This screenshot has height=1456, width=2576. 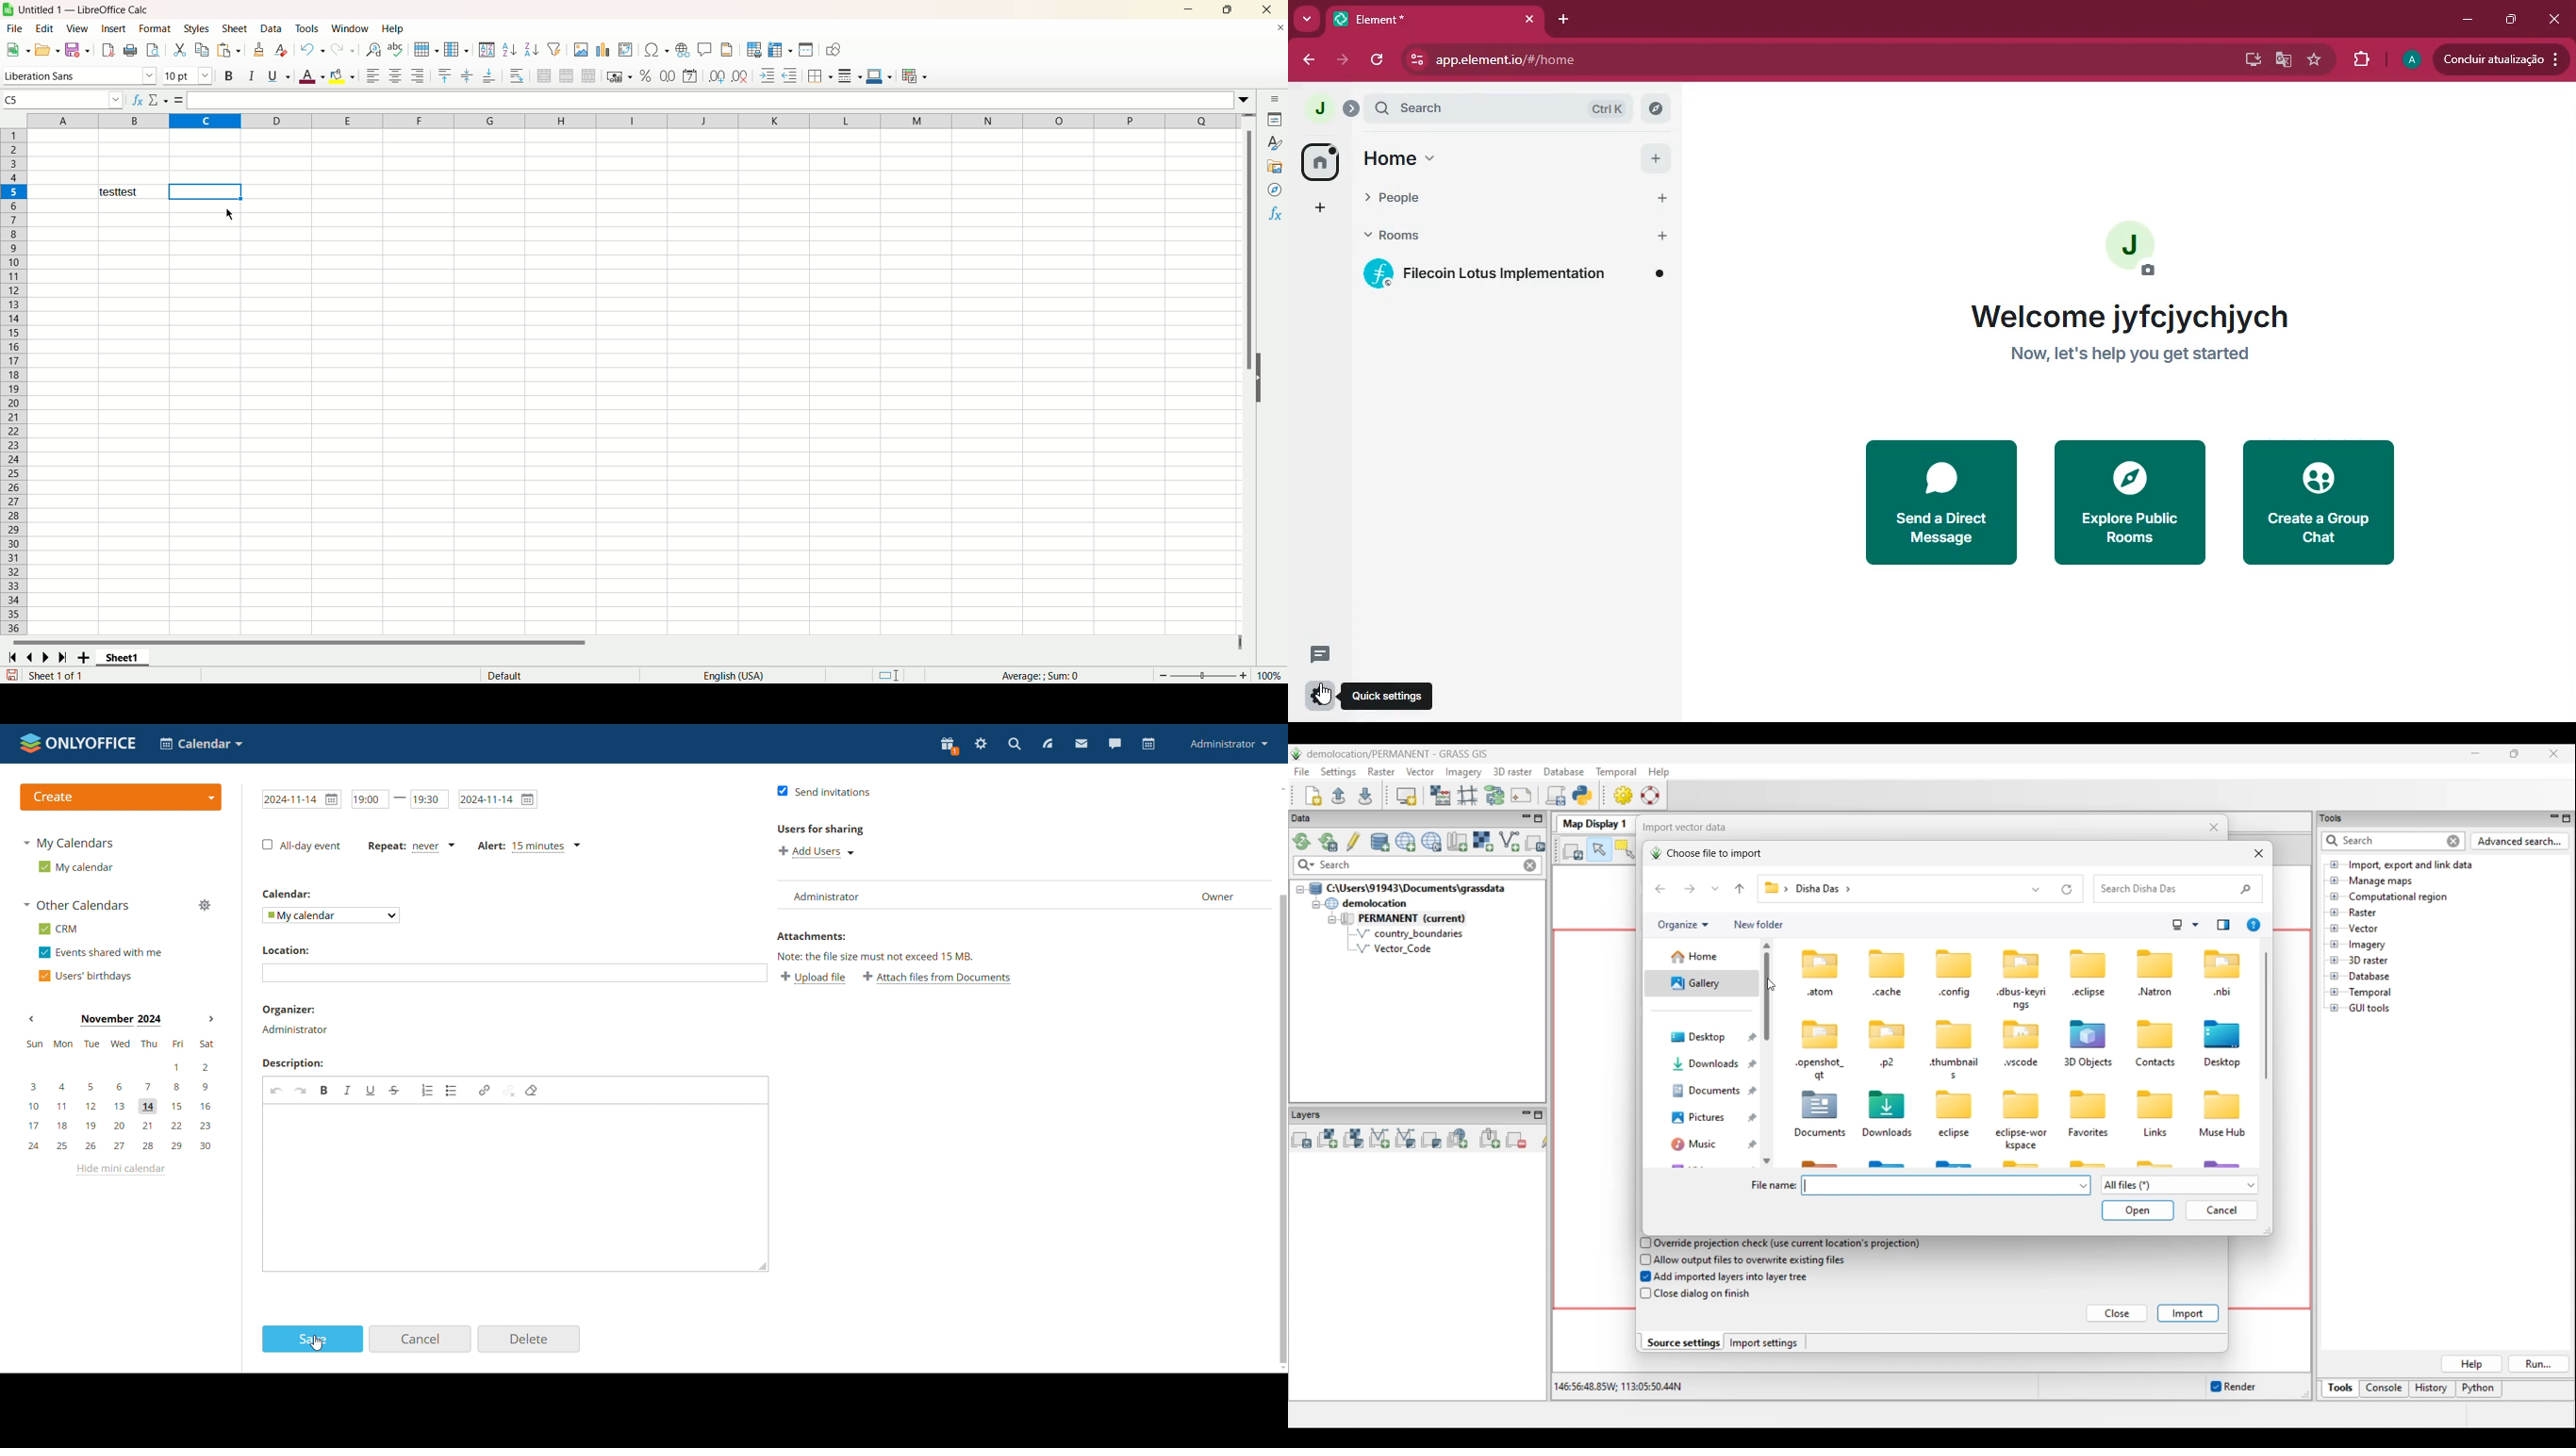 What do you see at coordinates (18, 50) in the screenshot?
I see `new` at bounding box center [18, 50].